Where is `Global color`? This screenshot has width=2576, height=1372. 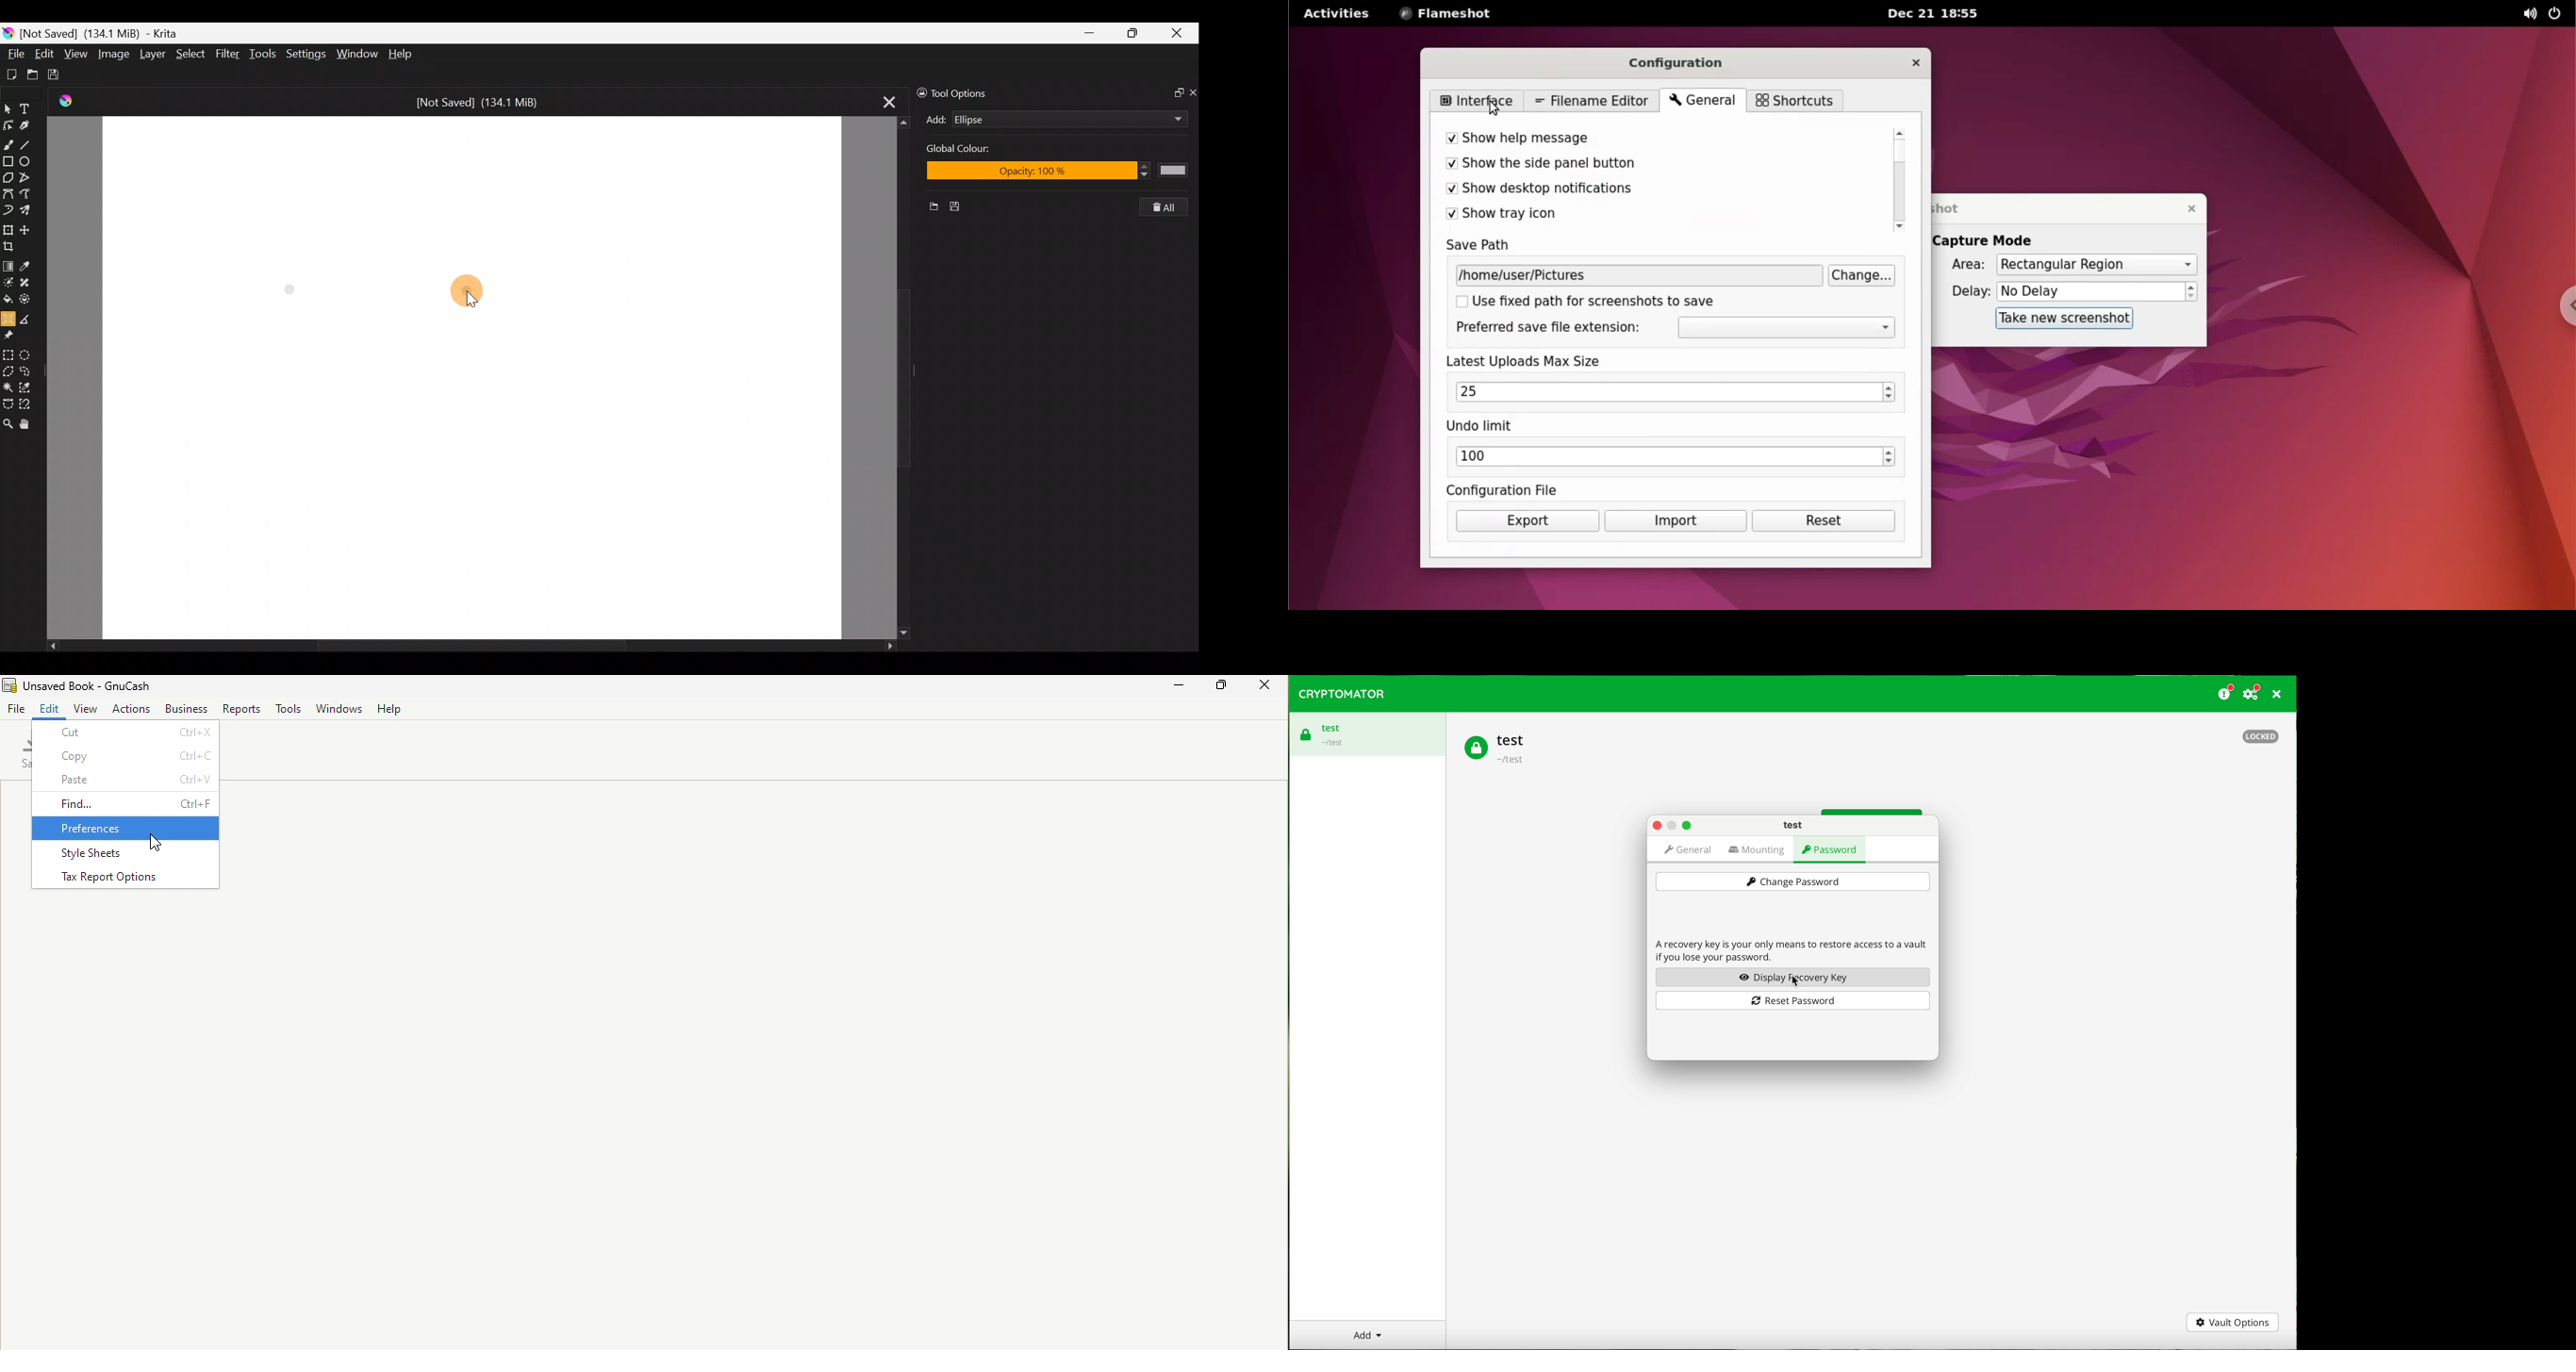 Global color is located at coordinates (975, 151).